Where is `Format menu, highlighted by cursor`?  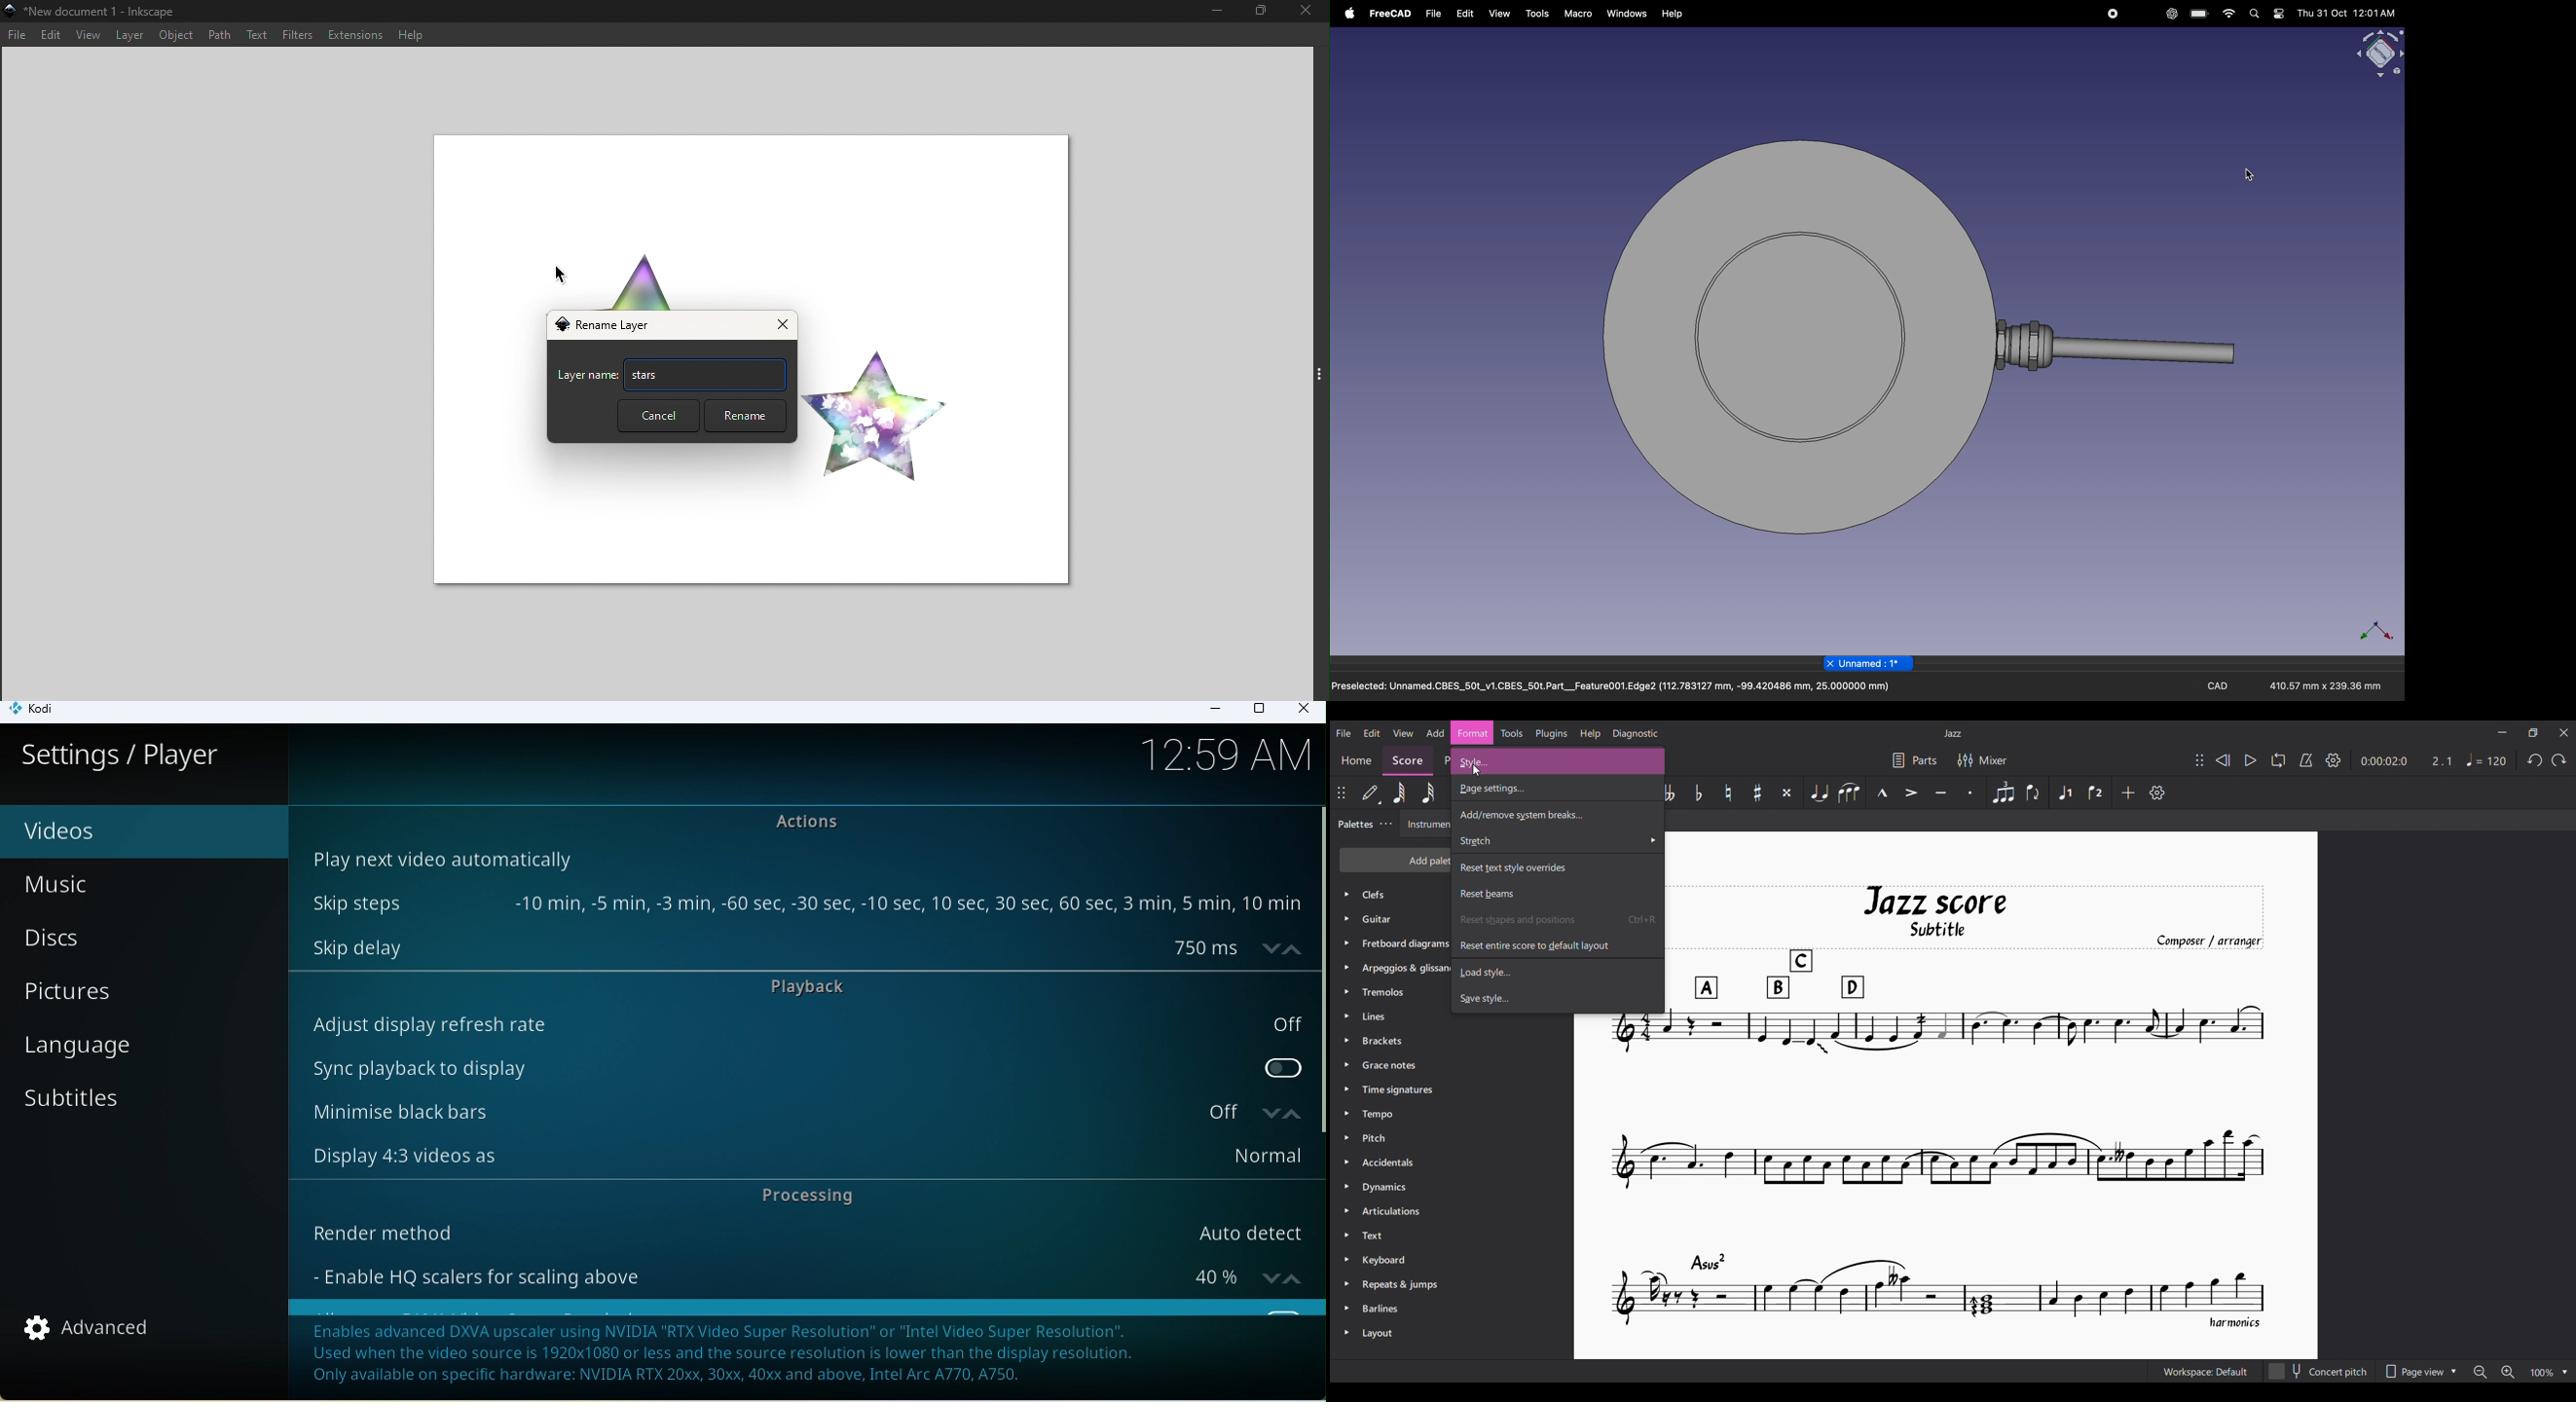
Format menu, highlighted by cursor is located at coordinates (1472, 733).